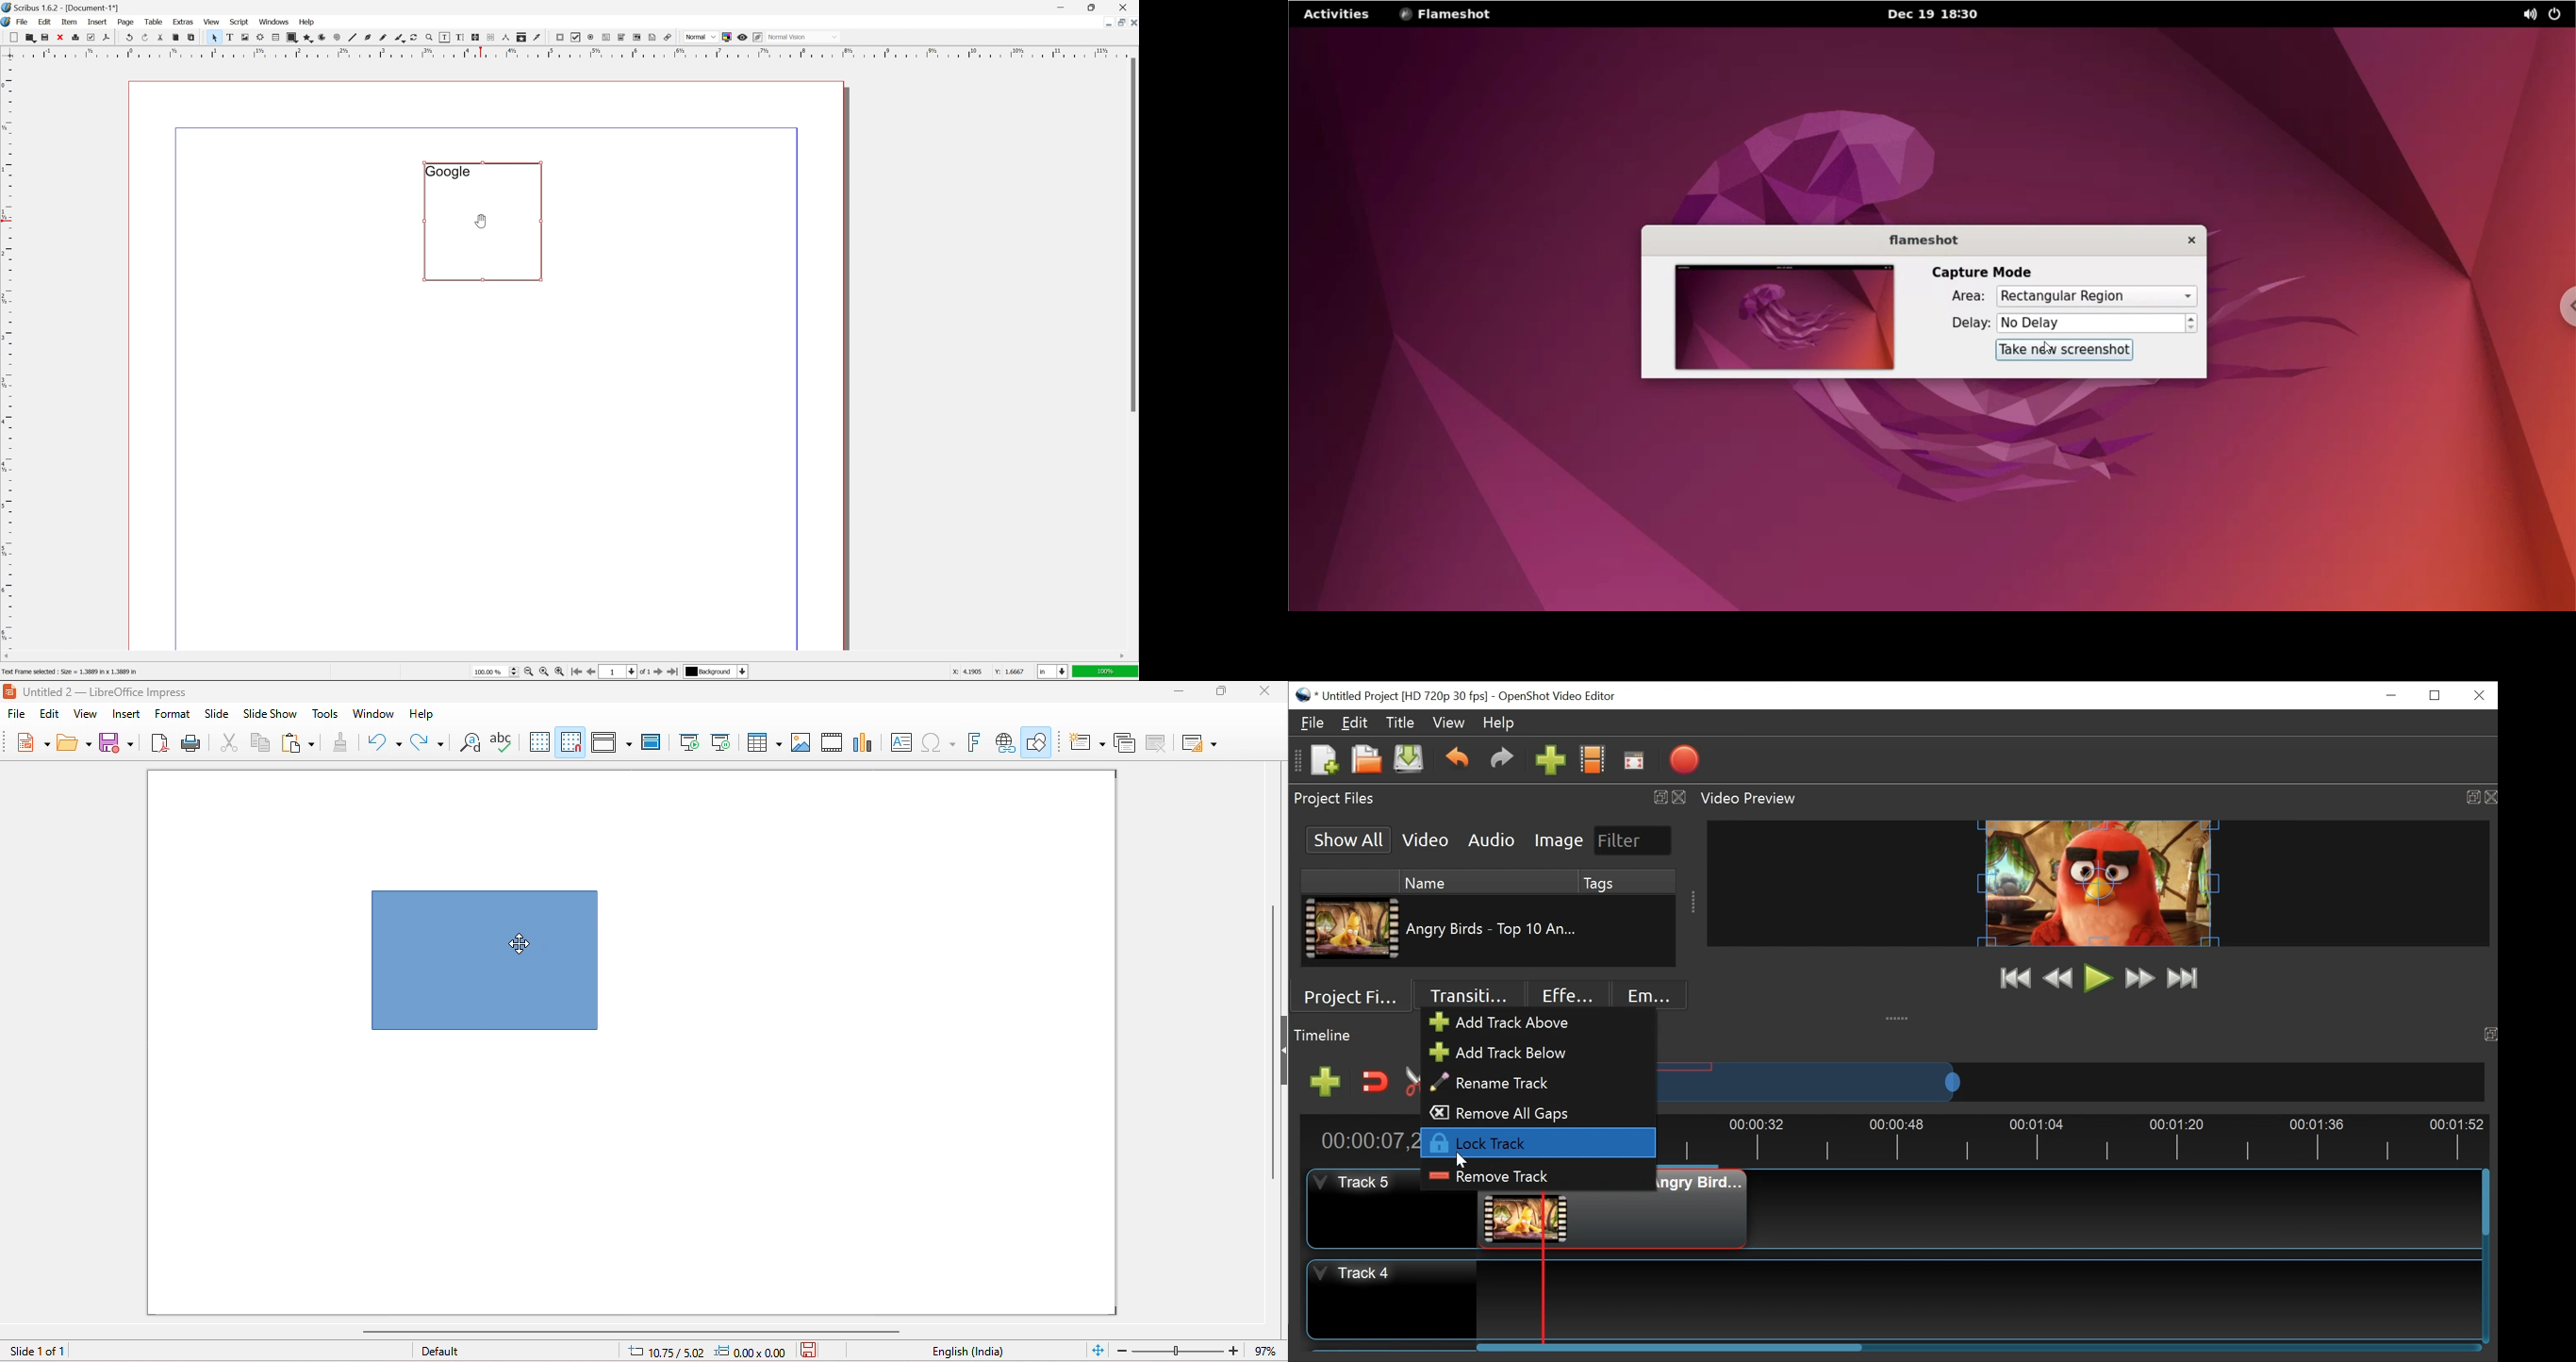  I want to click on undo, so click(1459, 760).